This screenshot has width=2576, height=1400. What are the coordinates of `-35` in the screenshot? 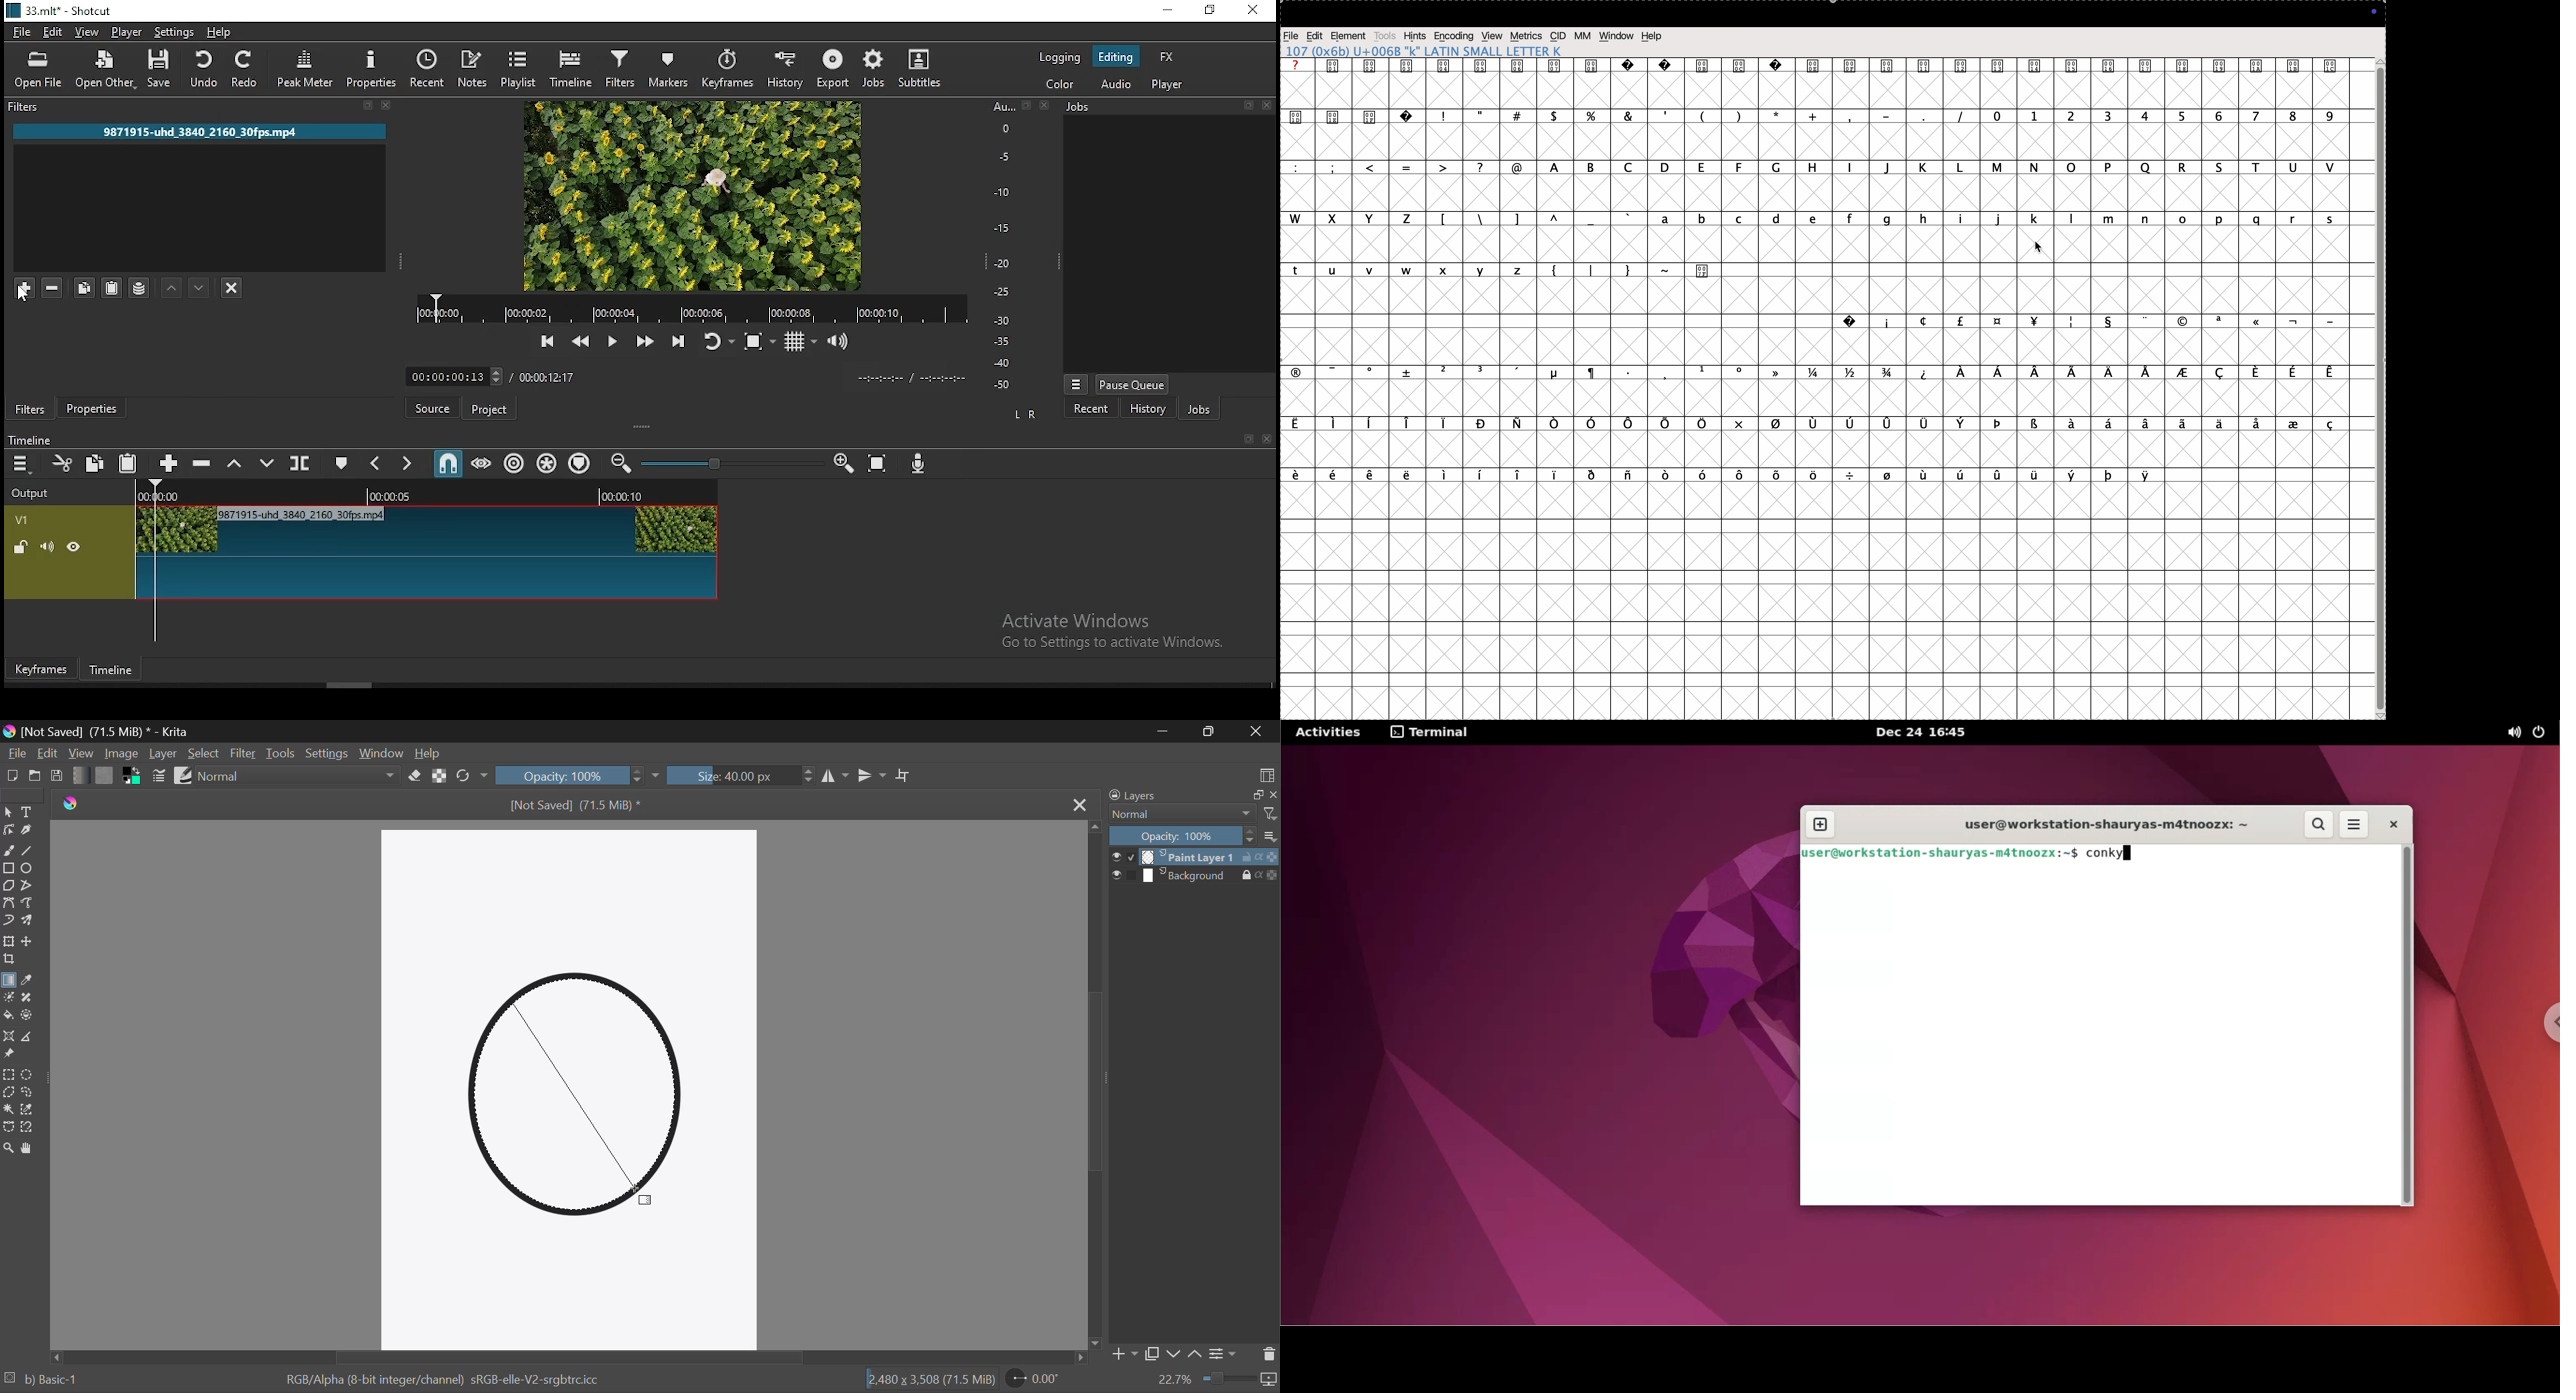 It's located at (1000, 339).